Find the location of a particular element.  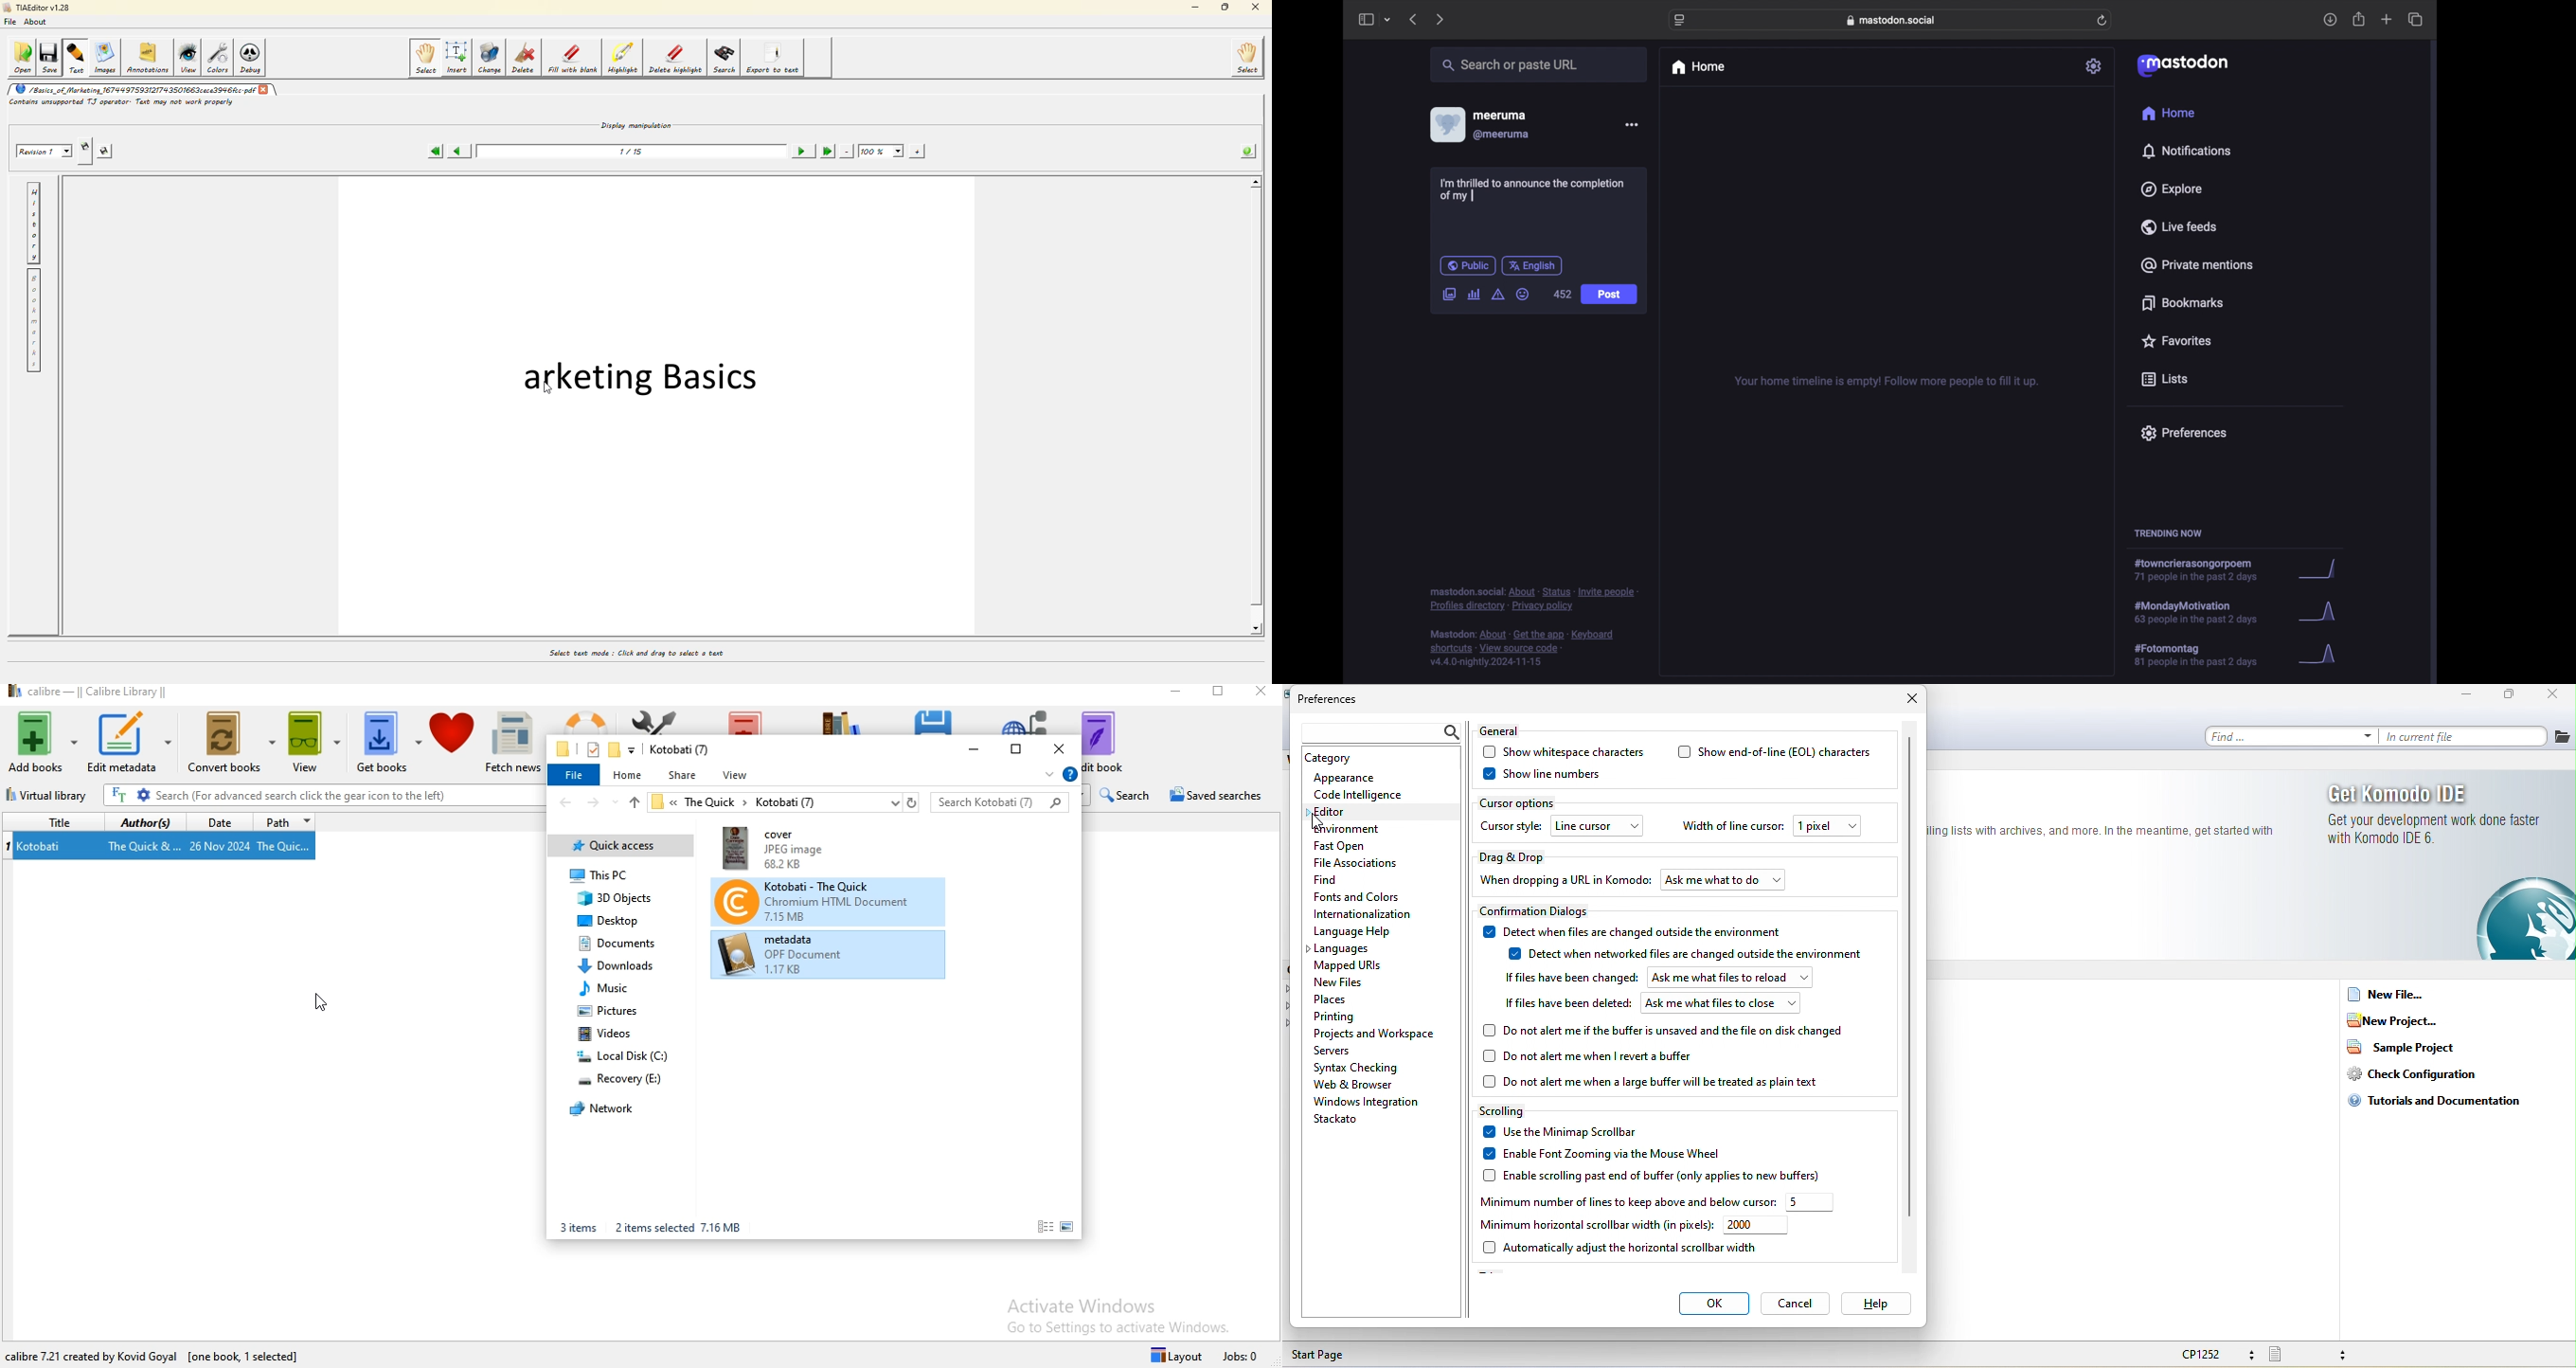

100% is located at coordinates (881, 148).